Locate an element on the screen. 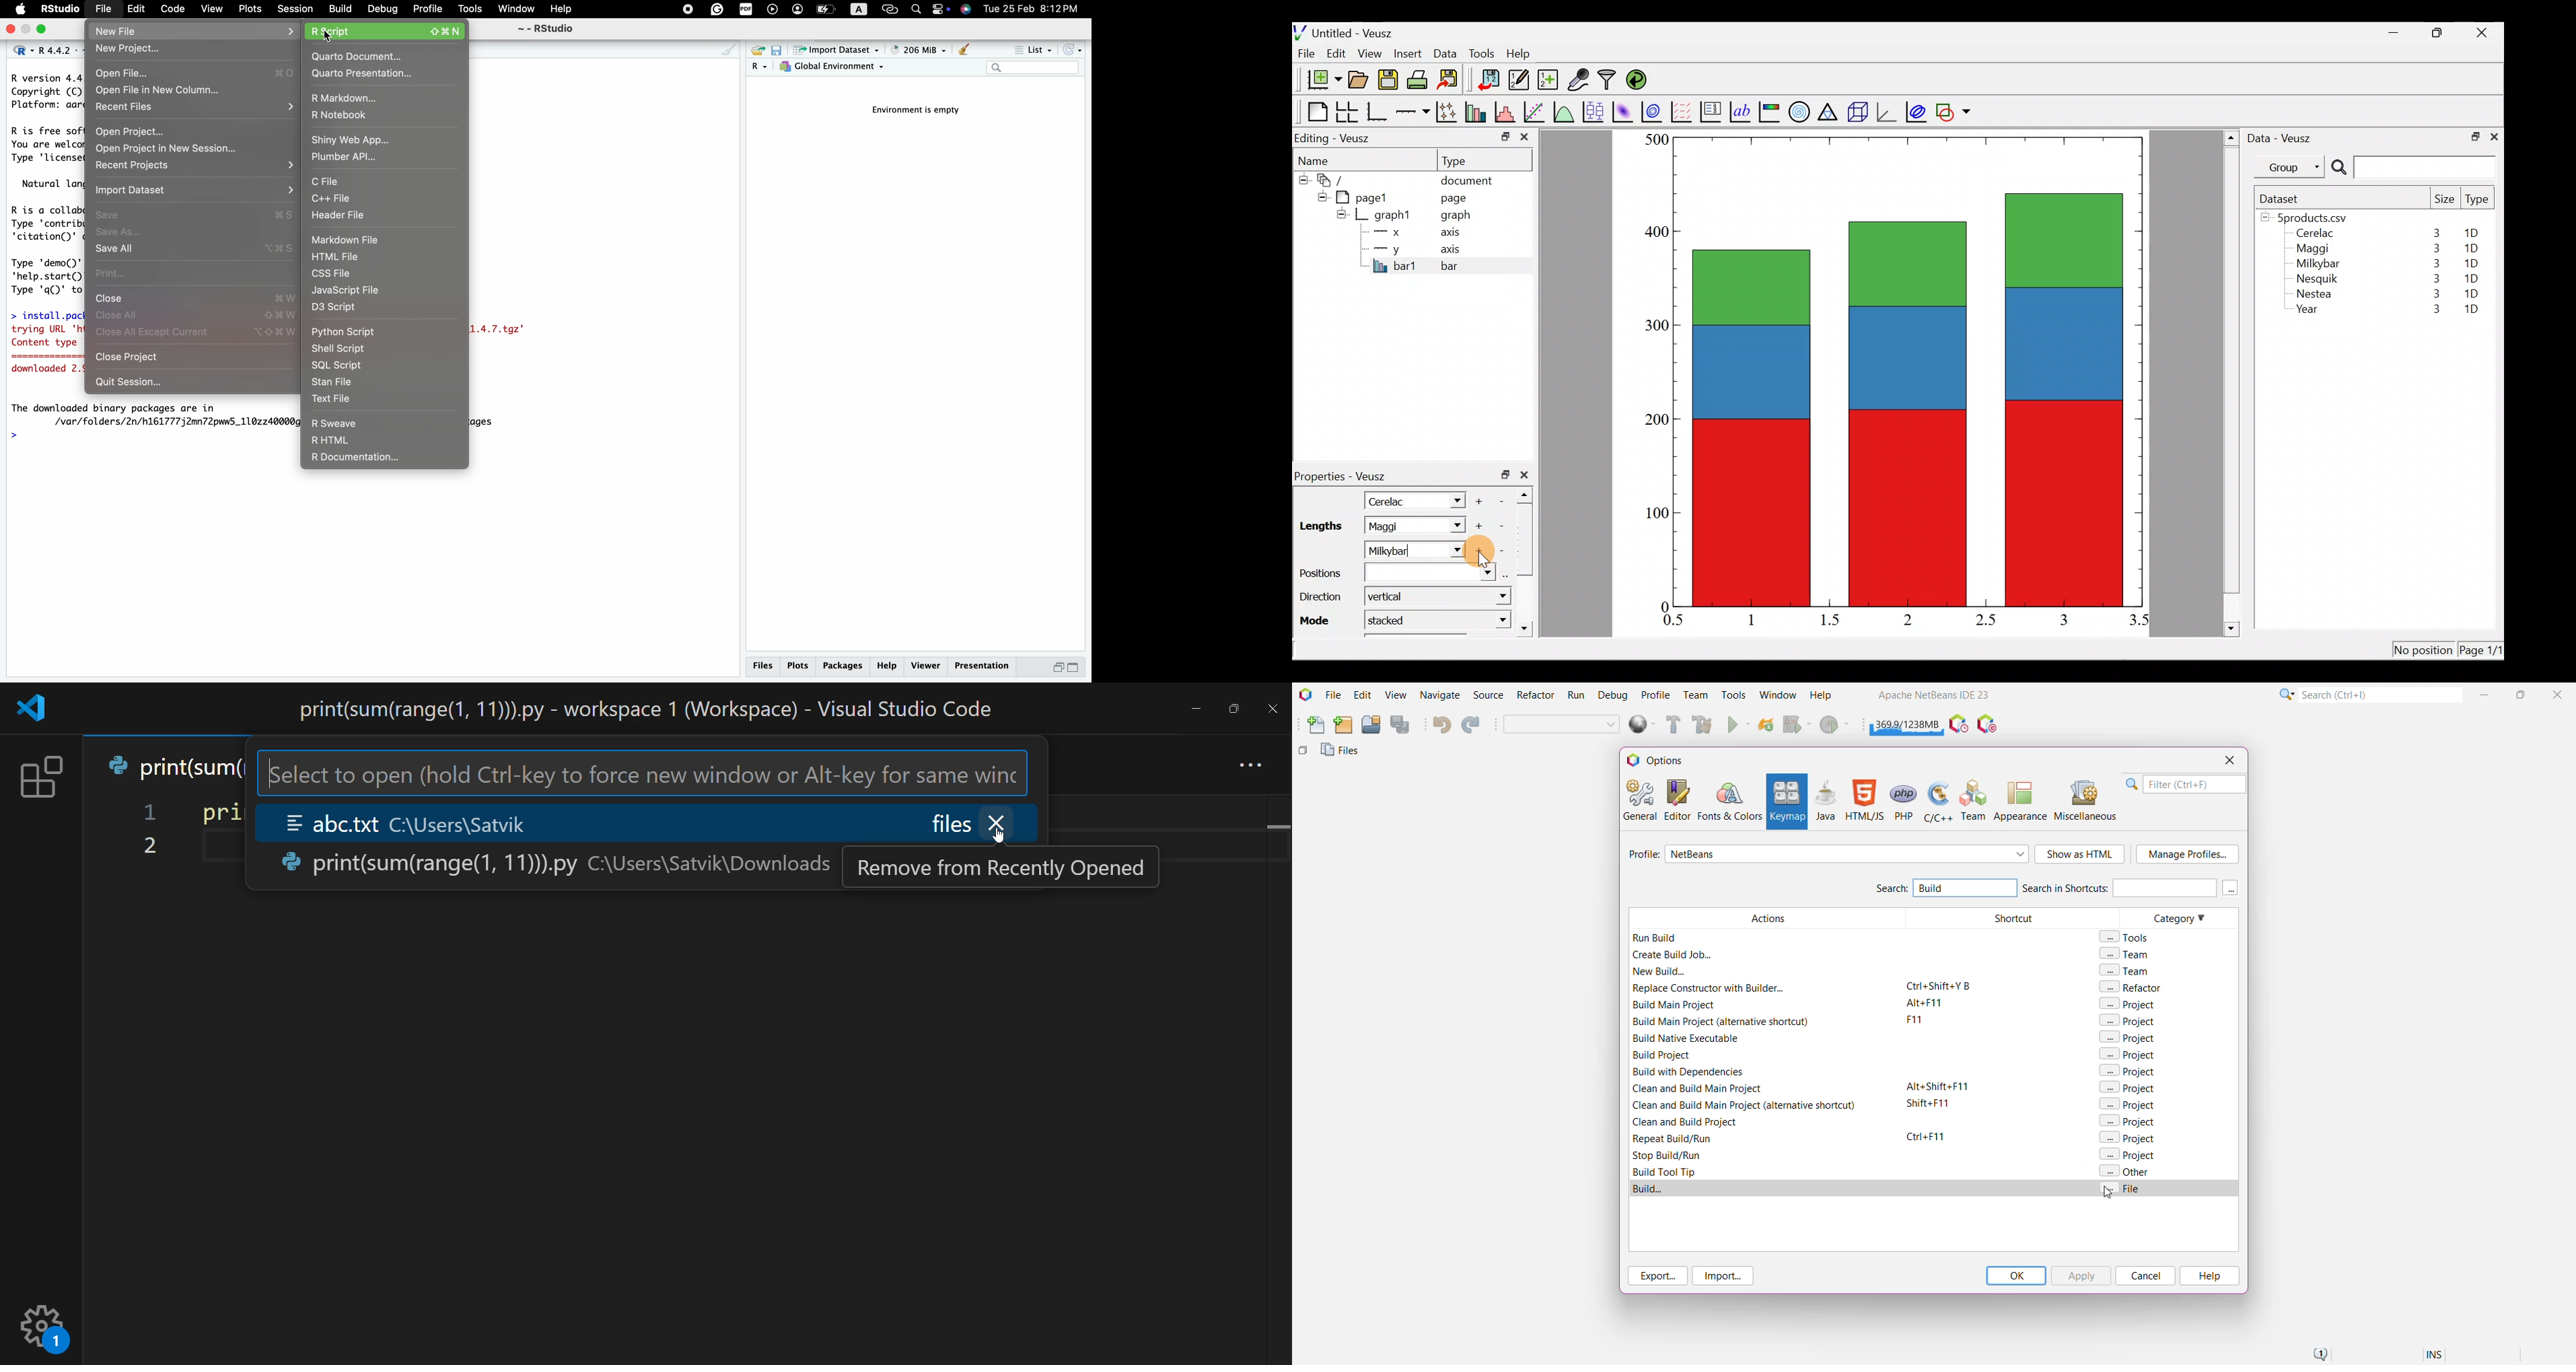  3d graph is located at coordinates (1887, 111).